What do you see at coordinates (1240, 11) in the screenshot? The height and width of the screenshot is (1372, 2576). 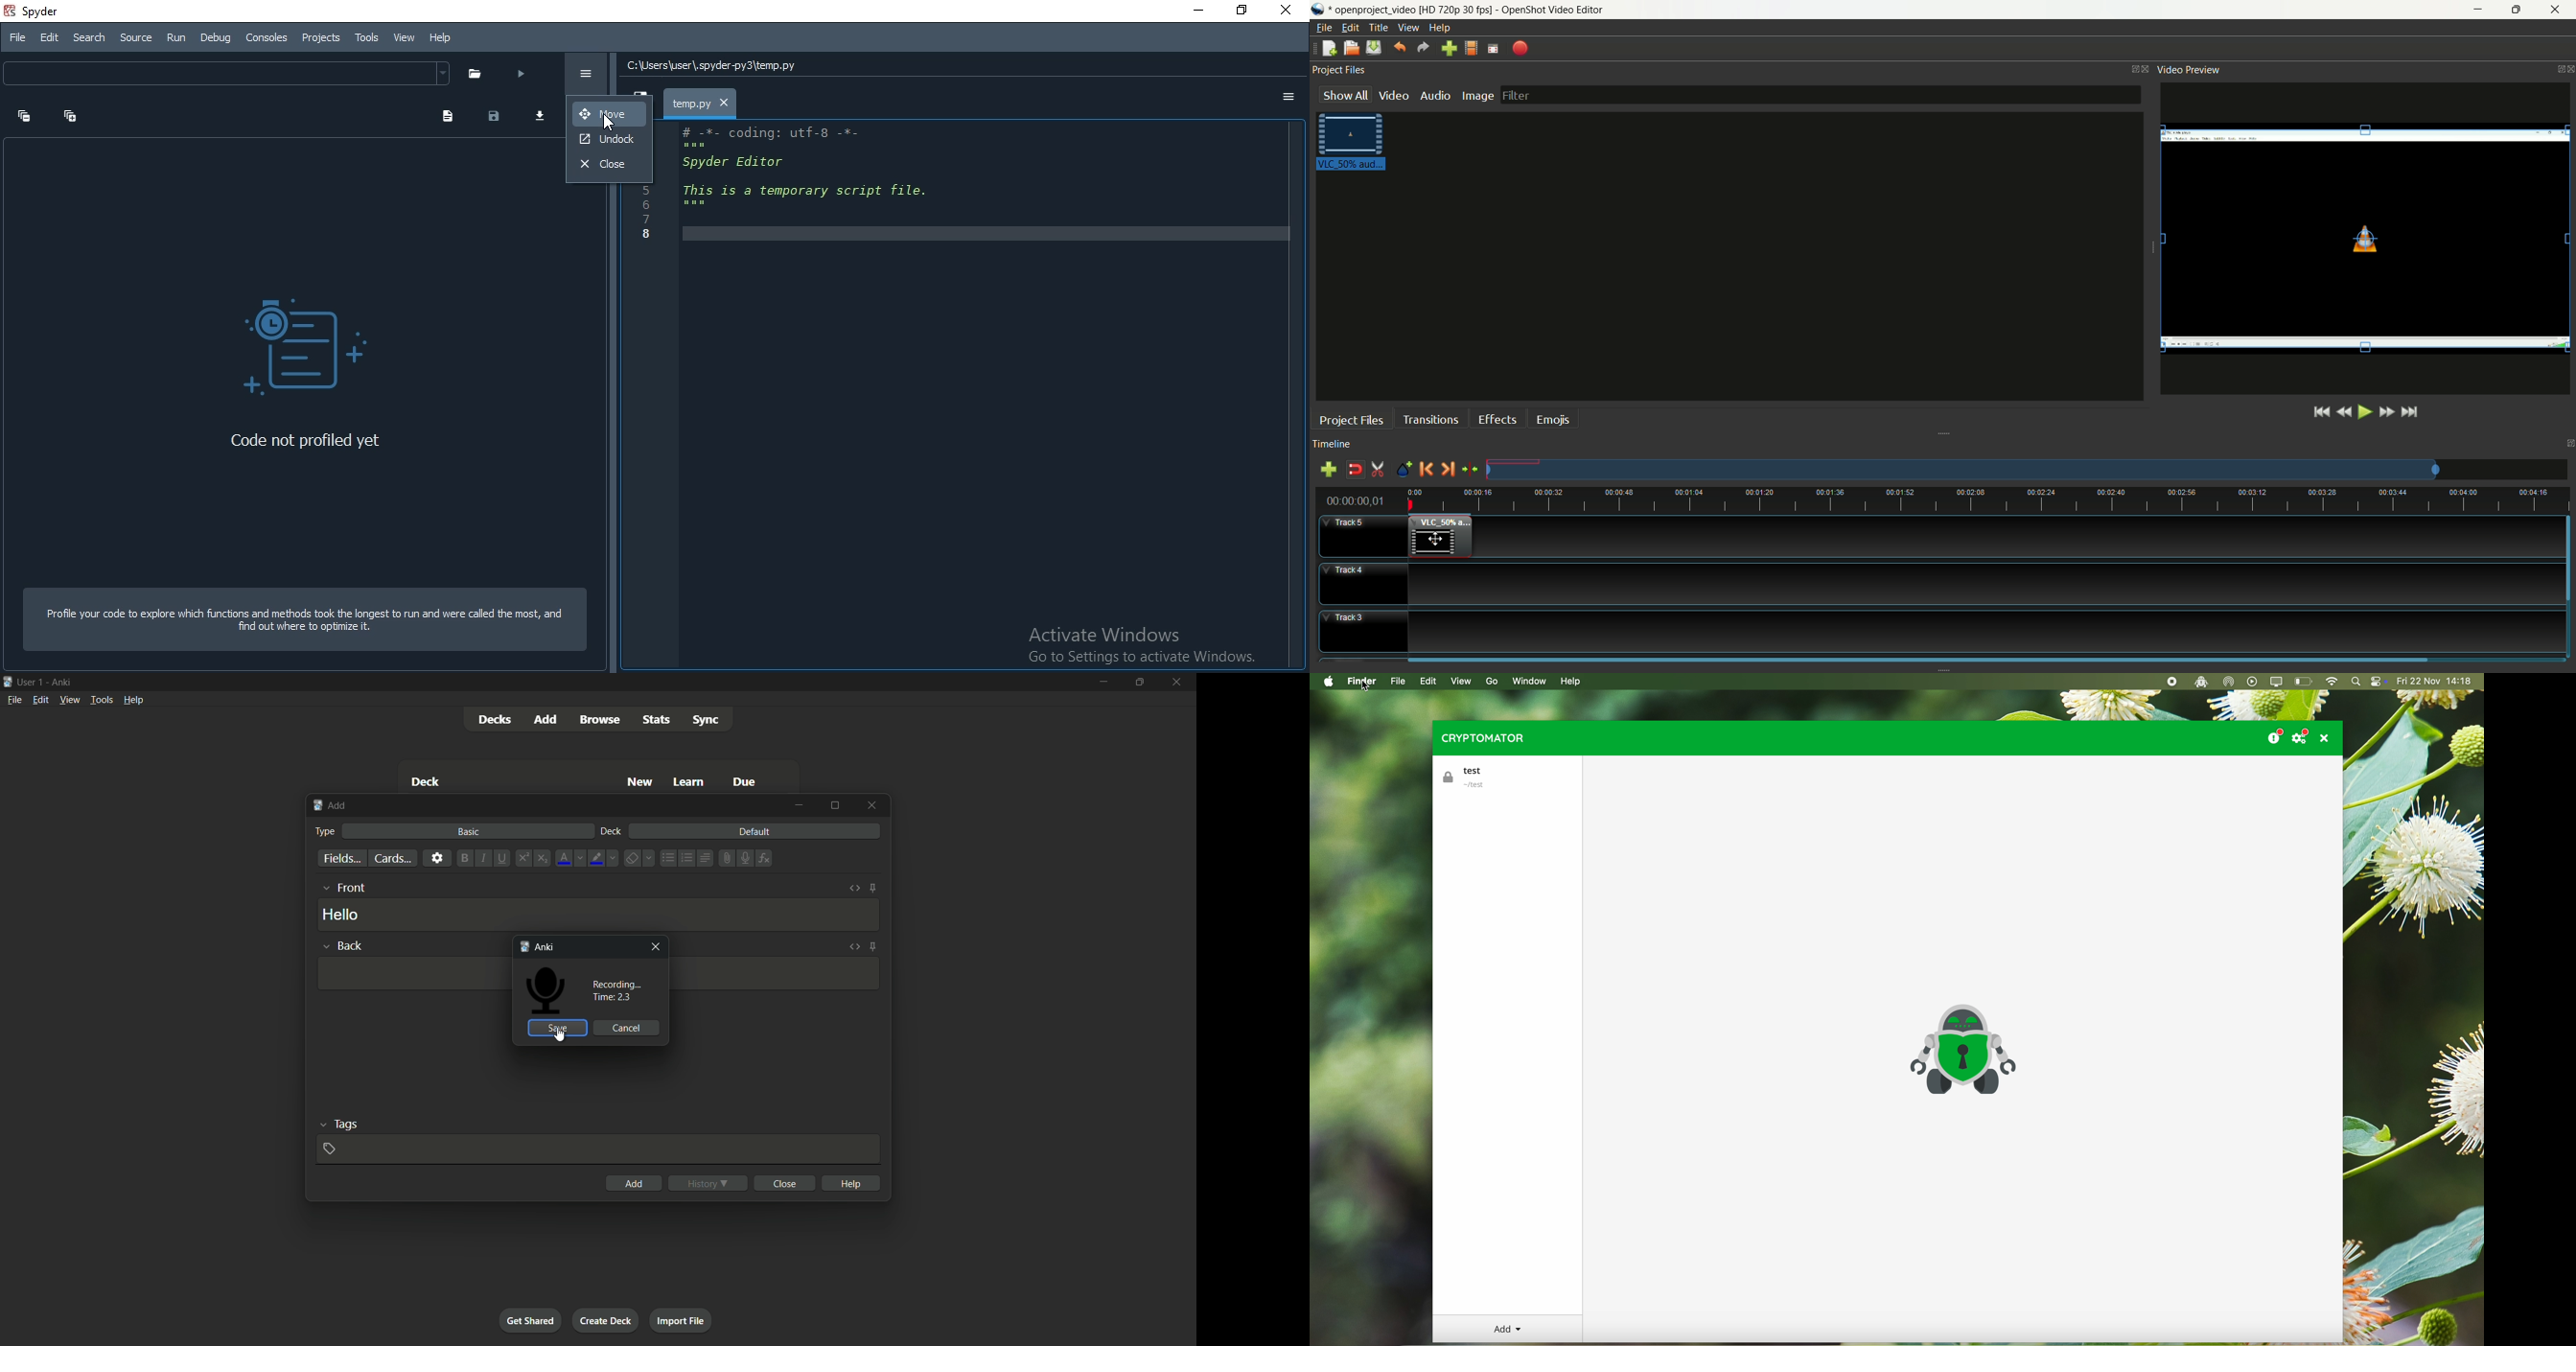 I see `resize screen` at bounding box center [1240, 11].